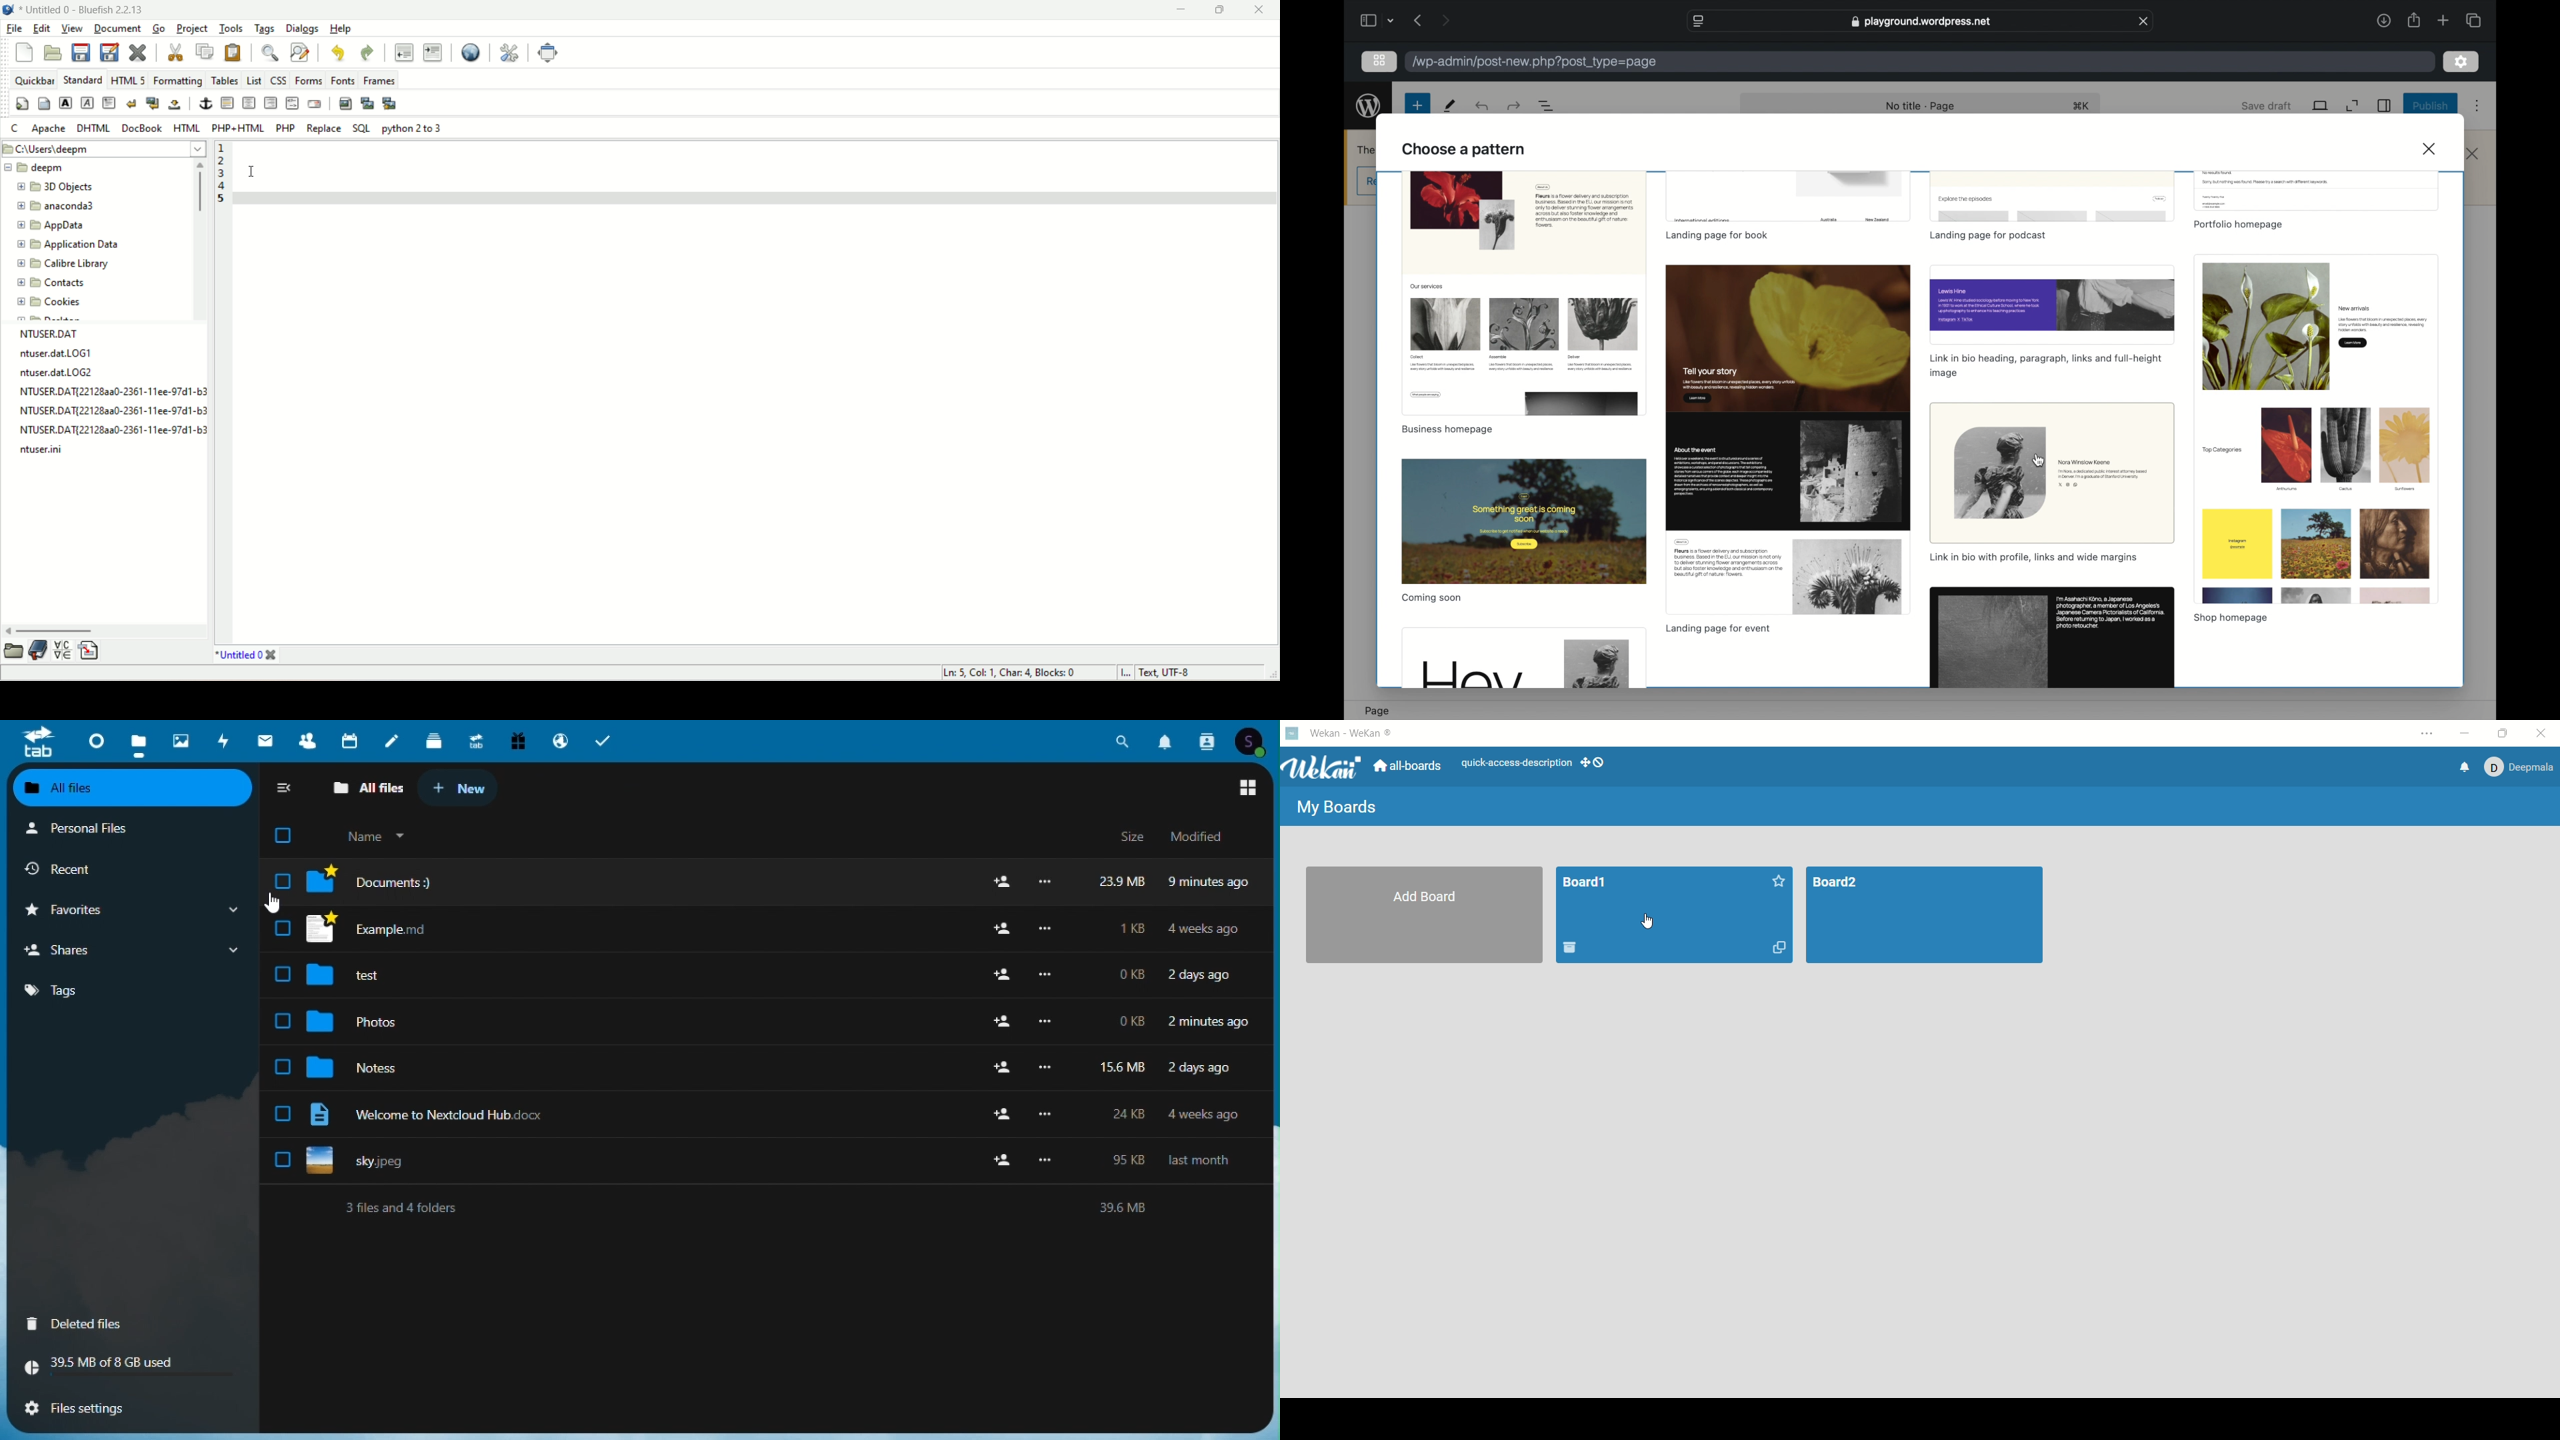 The height and width of the screenshot is (1456, 2576). What do you see at coordinates (1123, 739) in the screenshot?
I see `search` at bounding box center [1123, 739].